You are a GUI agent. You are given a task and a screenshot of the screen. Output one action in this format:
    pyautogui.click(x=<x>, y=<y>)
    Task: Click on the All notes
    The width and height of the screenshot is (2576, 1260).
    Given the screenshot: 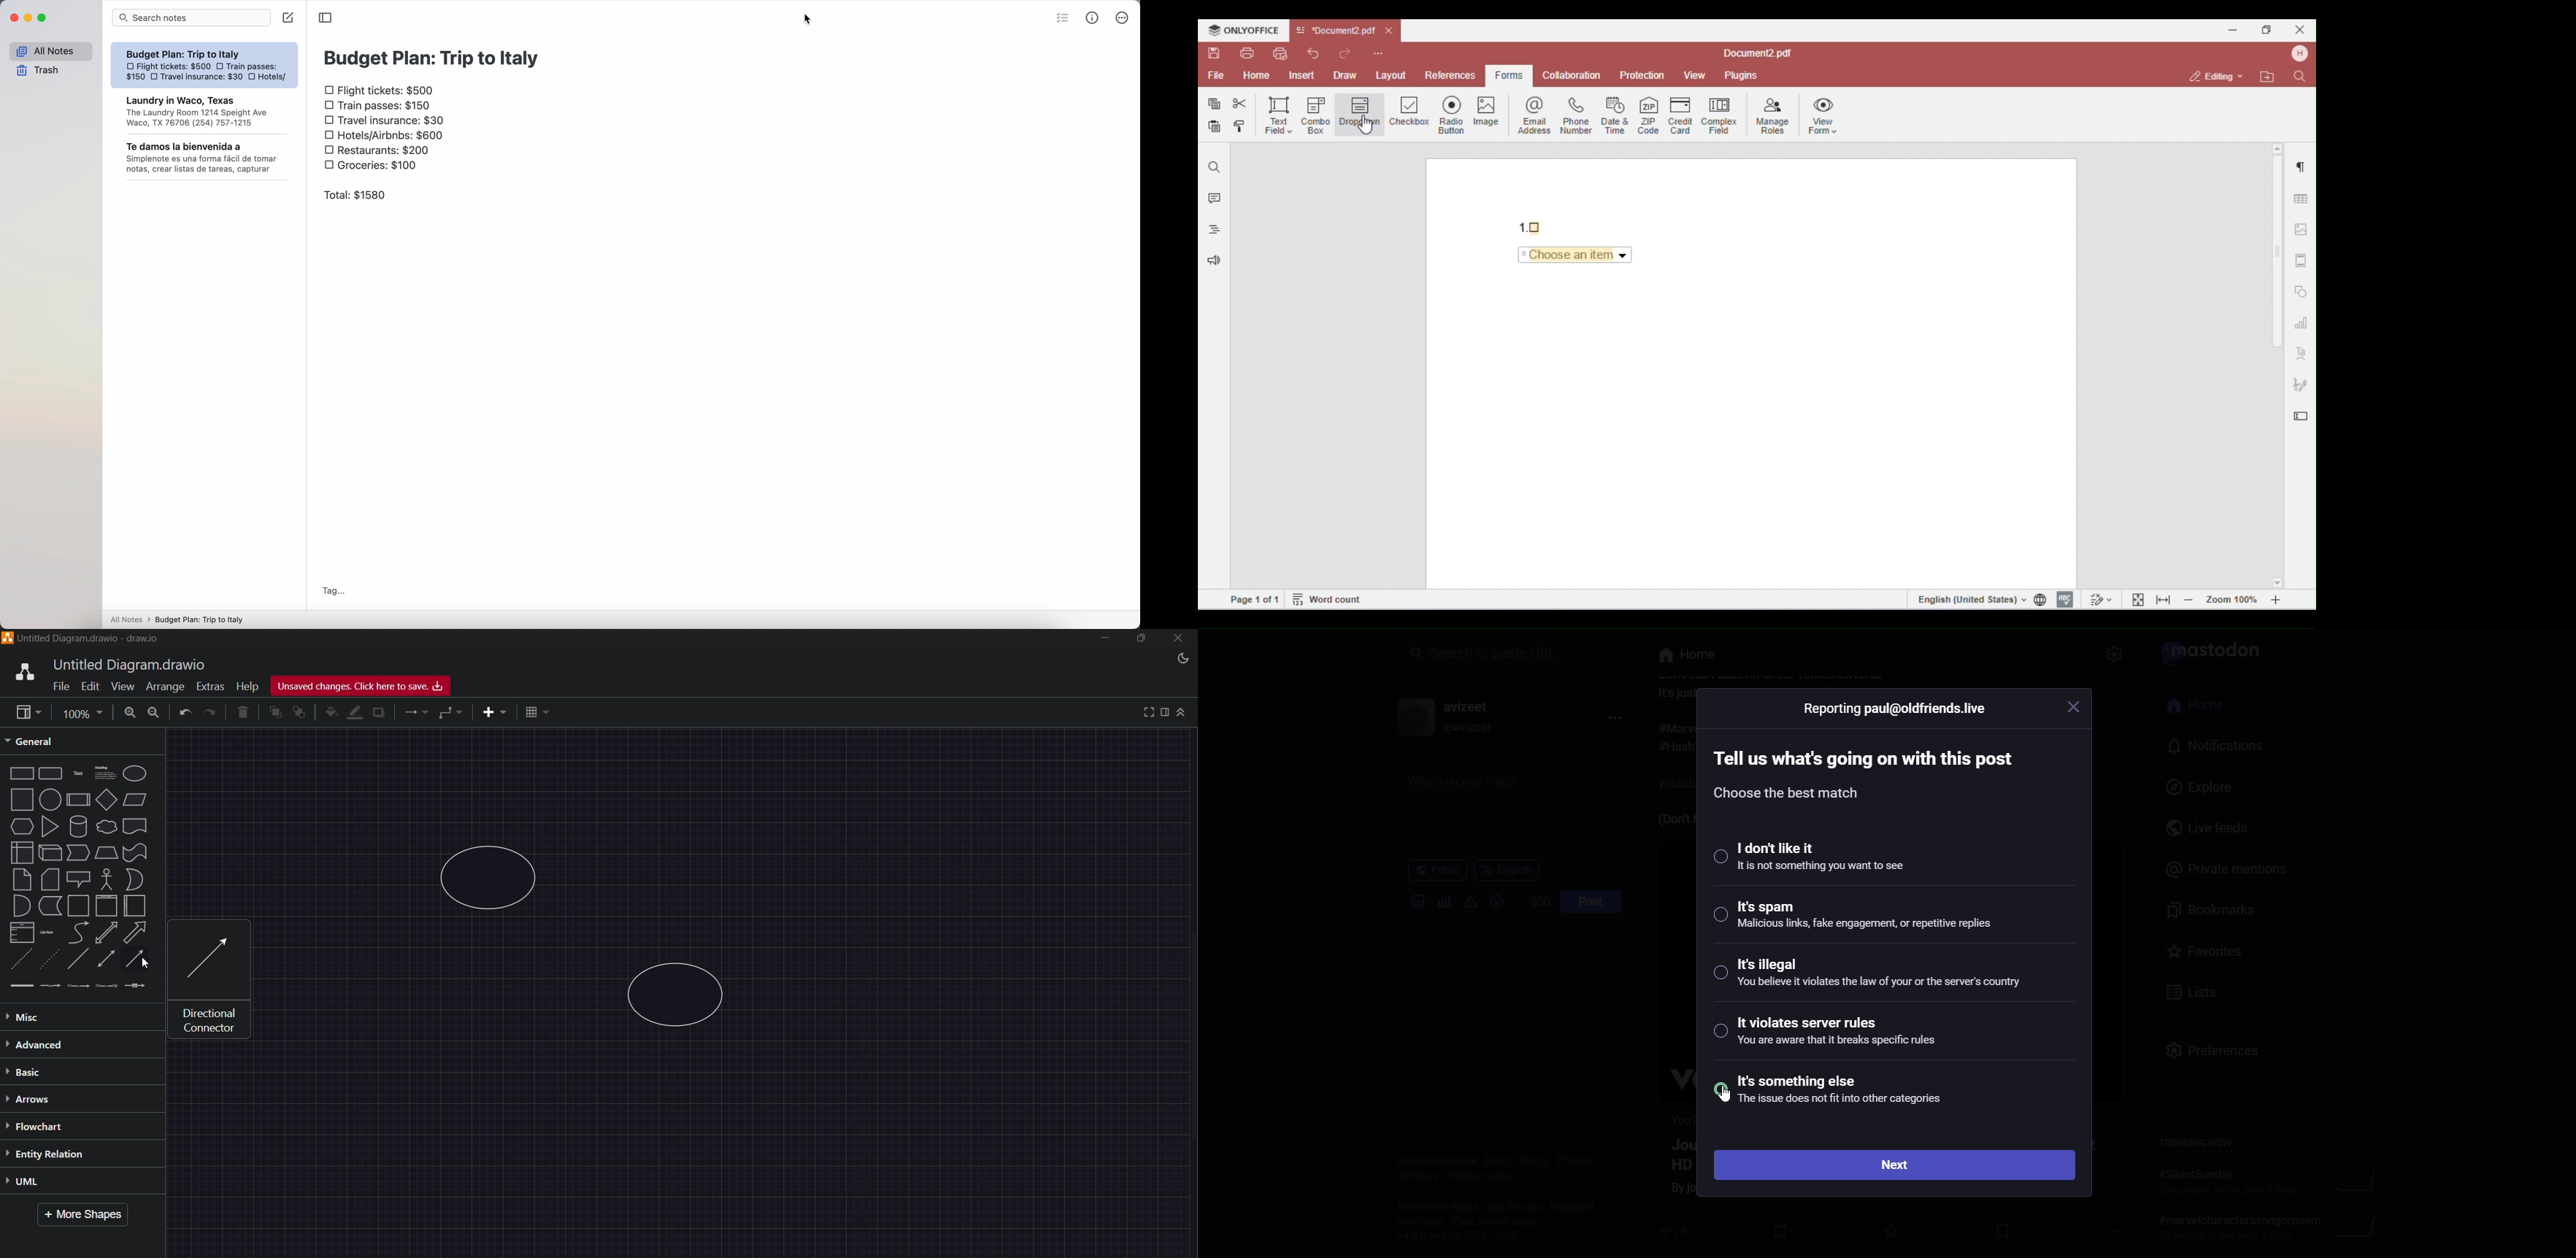 What is the action you would take?
    pyautogui.click(x=51, y=52)
    